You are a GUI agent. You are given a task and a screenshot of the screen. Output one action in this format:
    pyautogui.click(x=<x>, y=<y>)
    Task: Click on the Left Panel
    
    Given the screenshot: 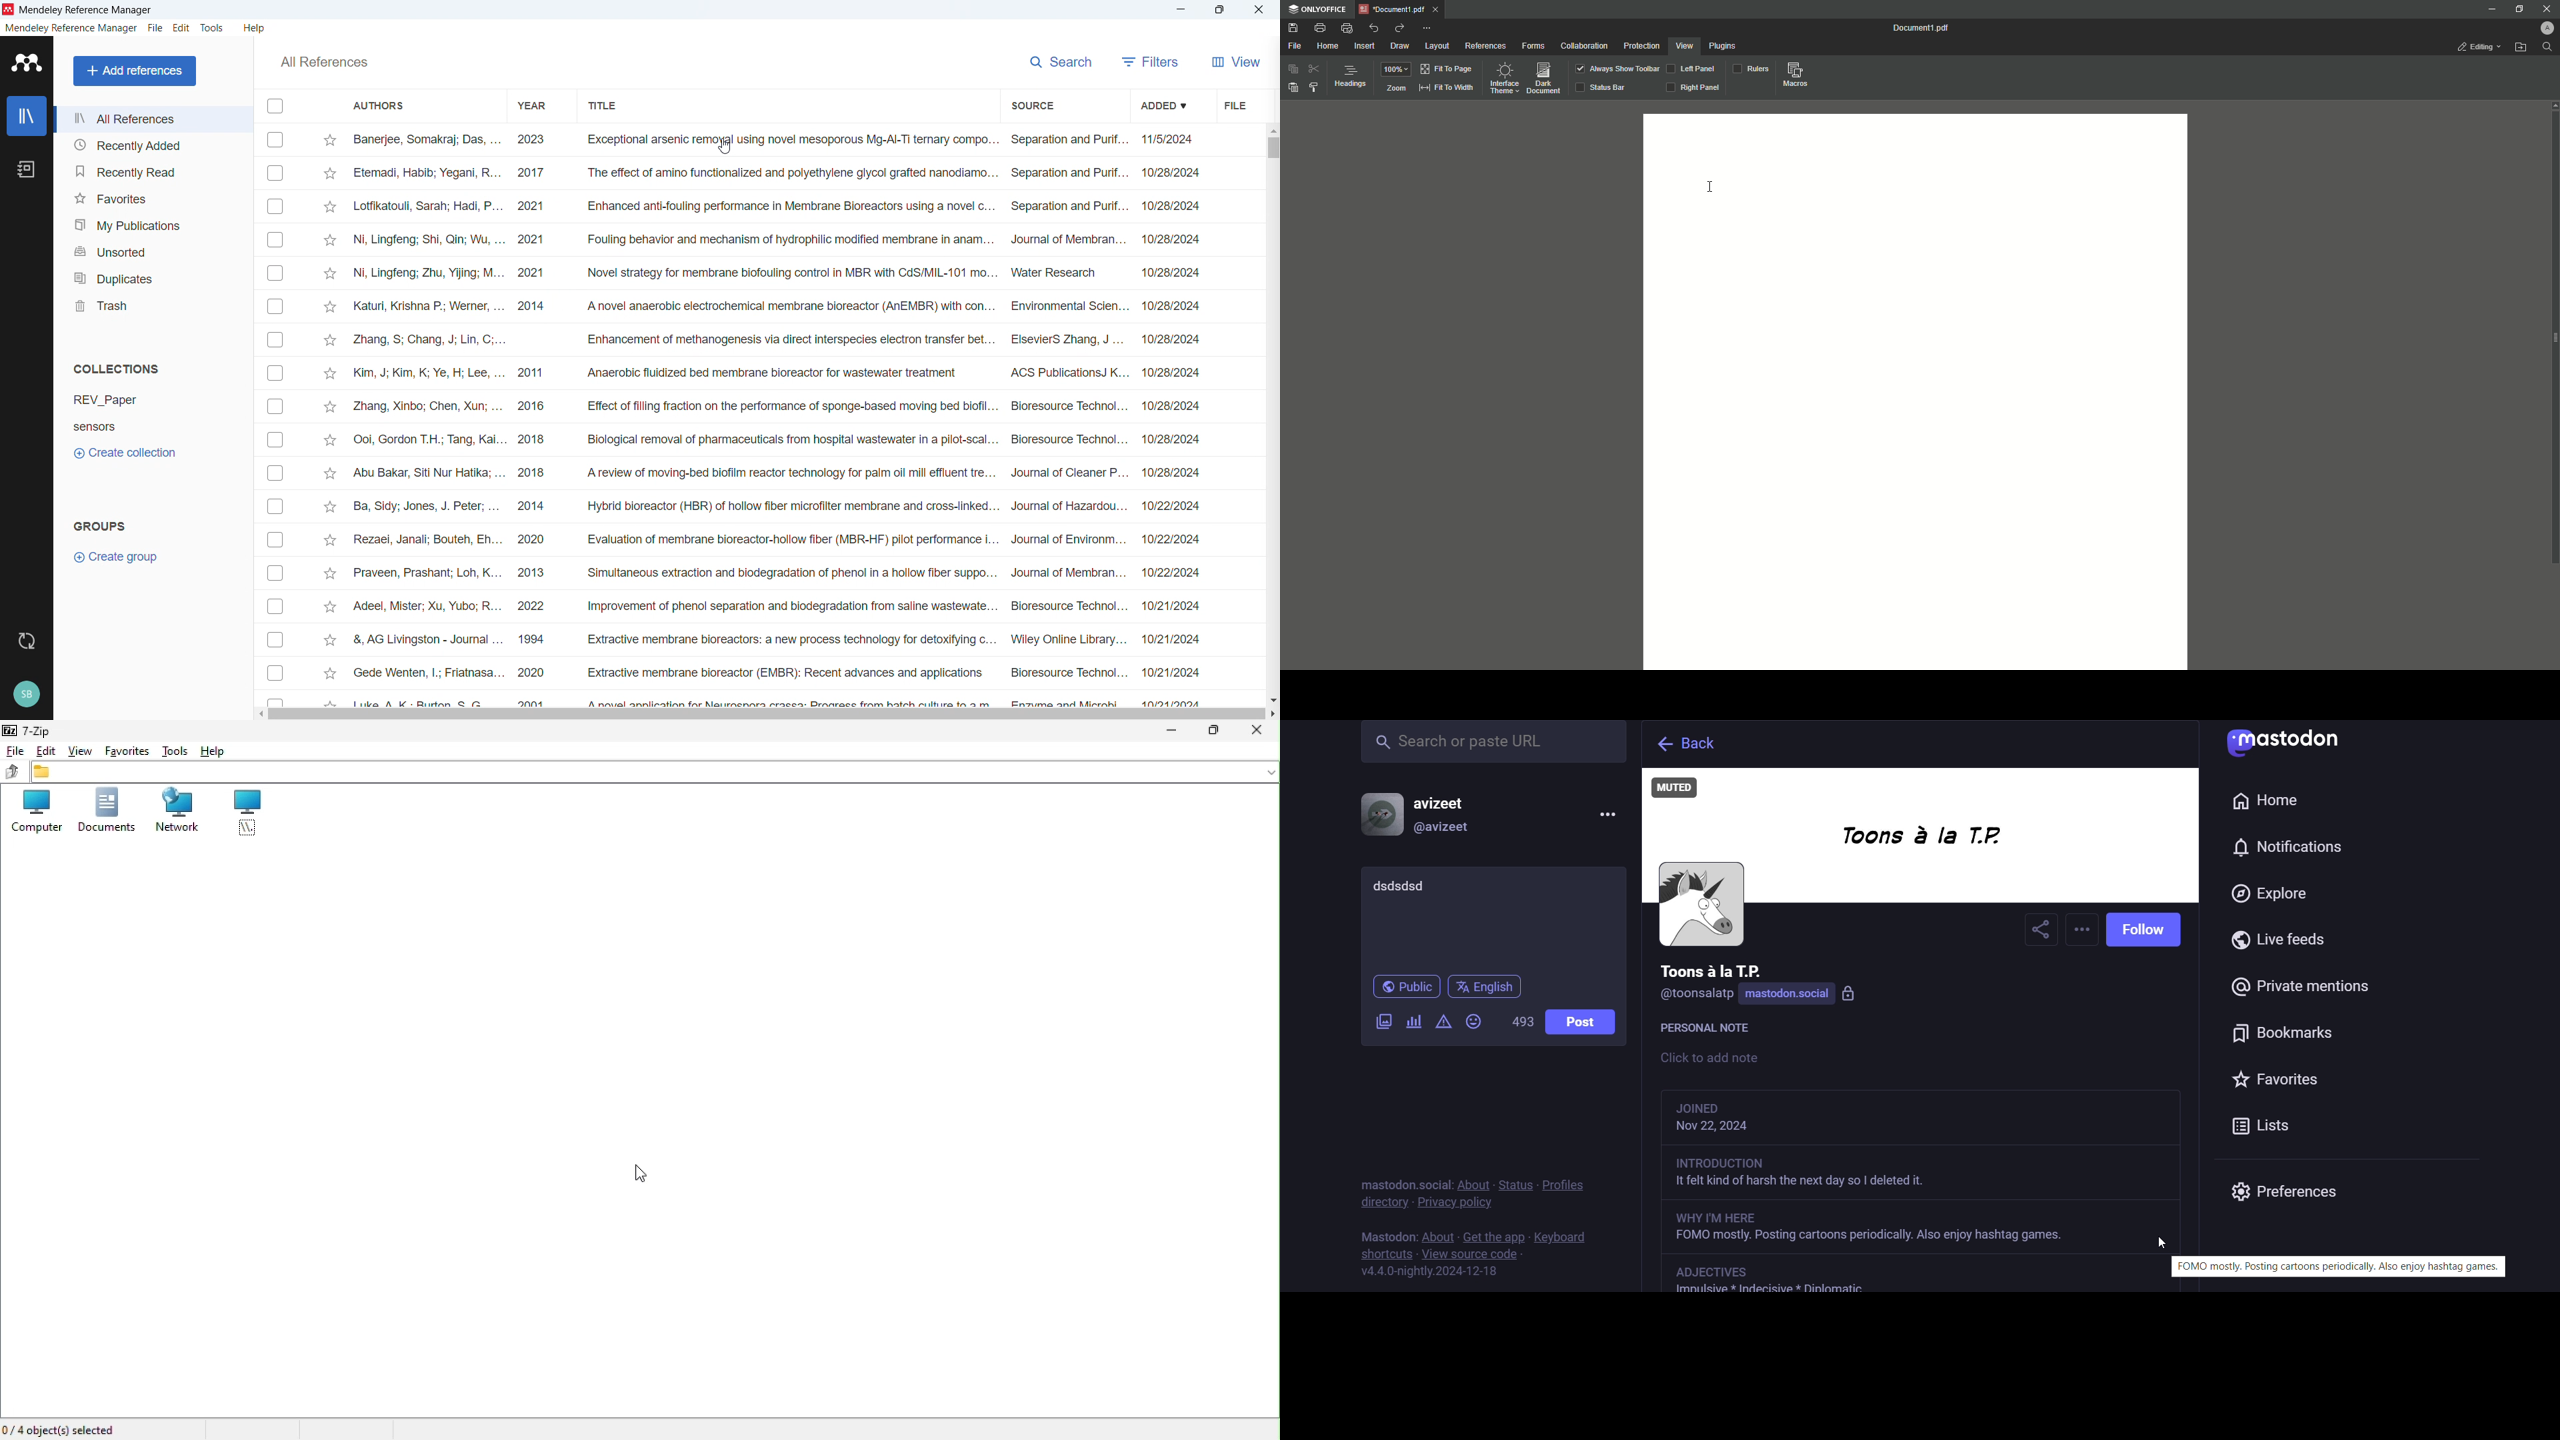 What is the action you would take?
    pyautogui.click(x=1692, y=69)
    